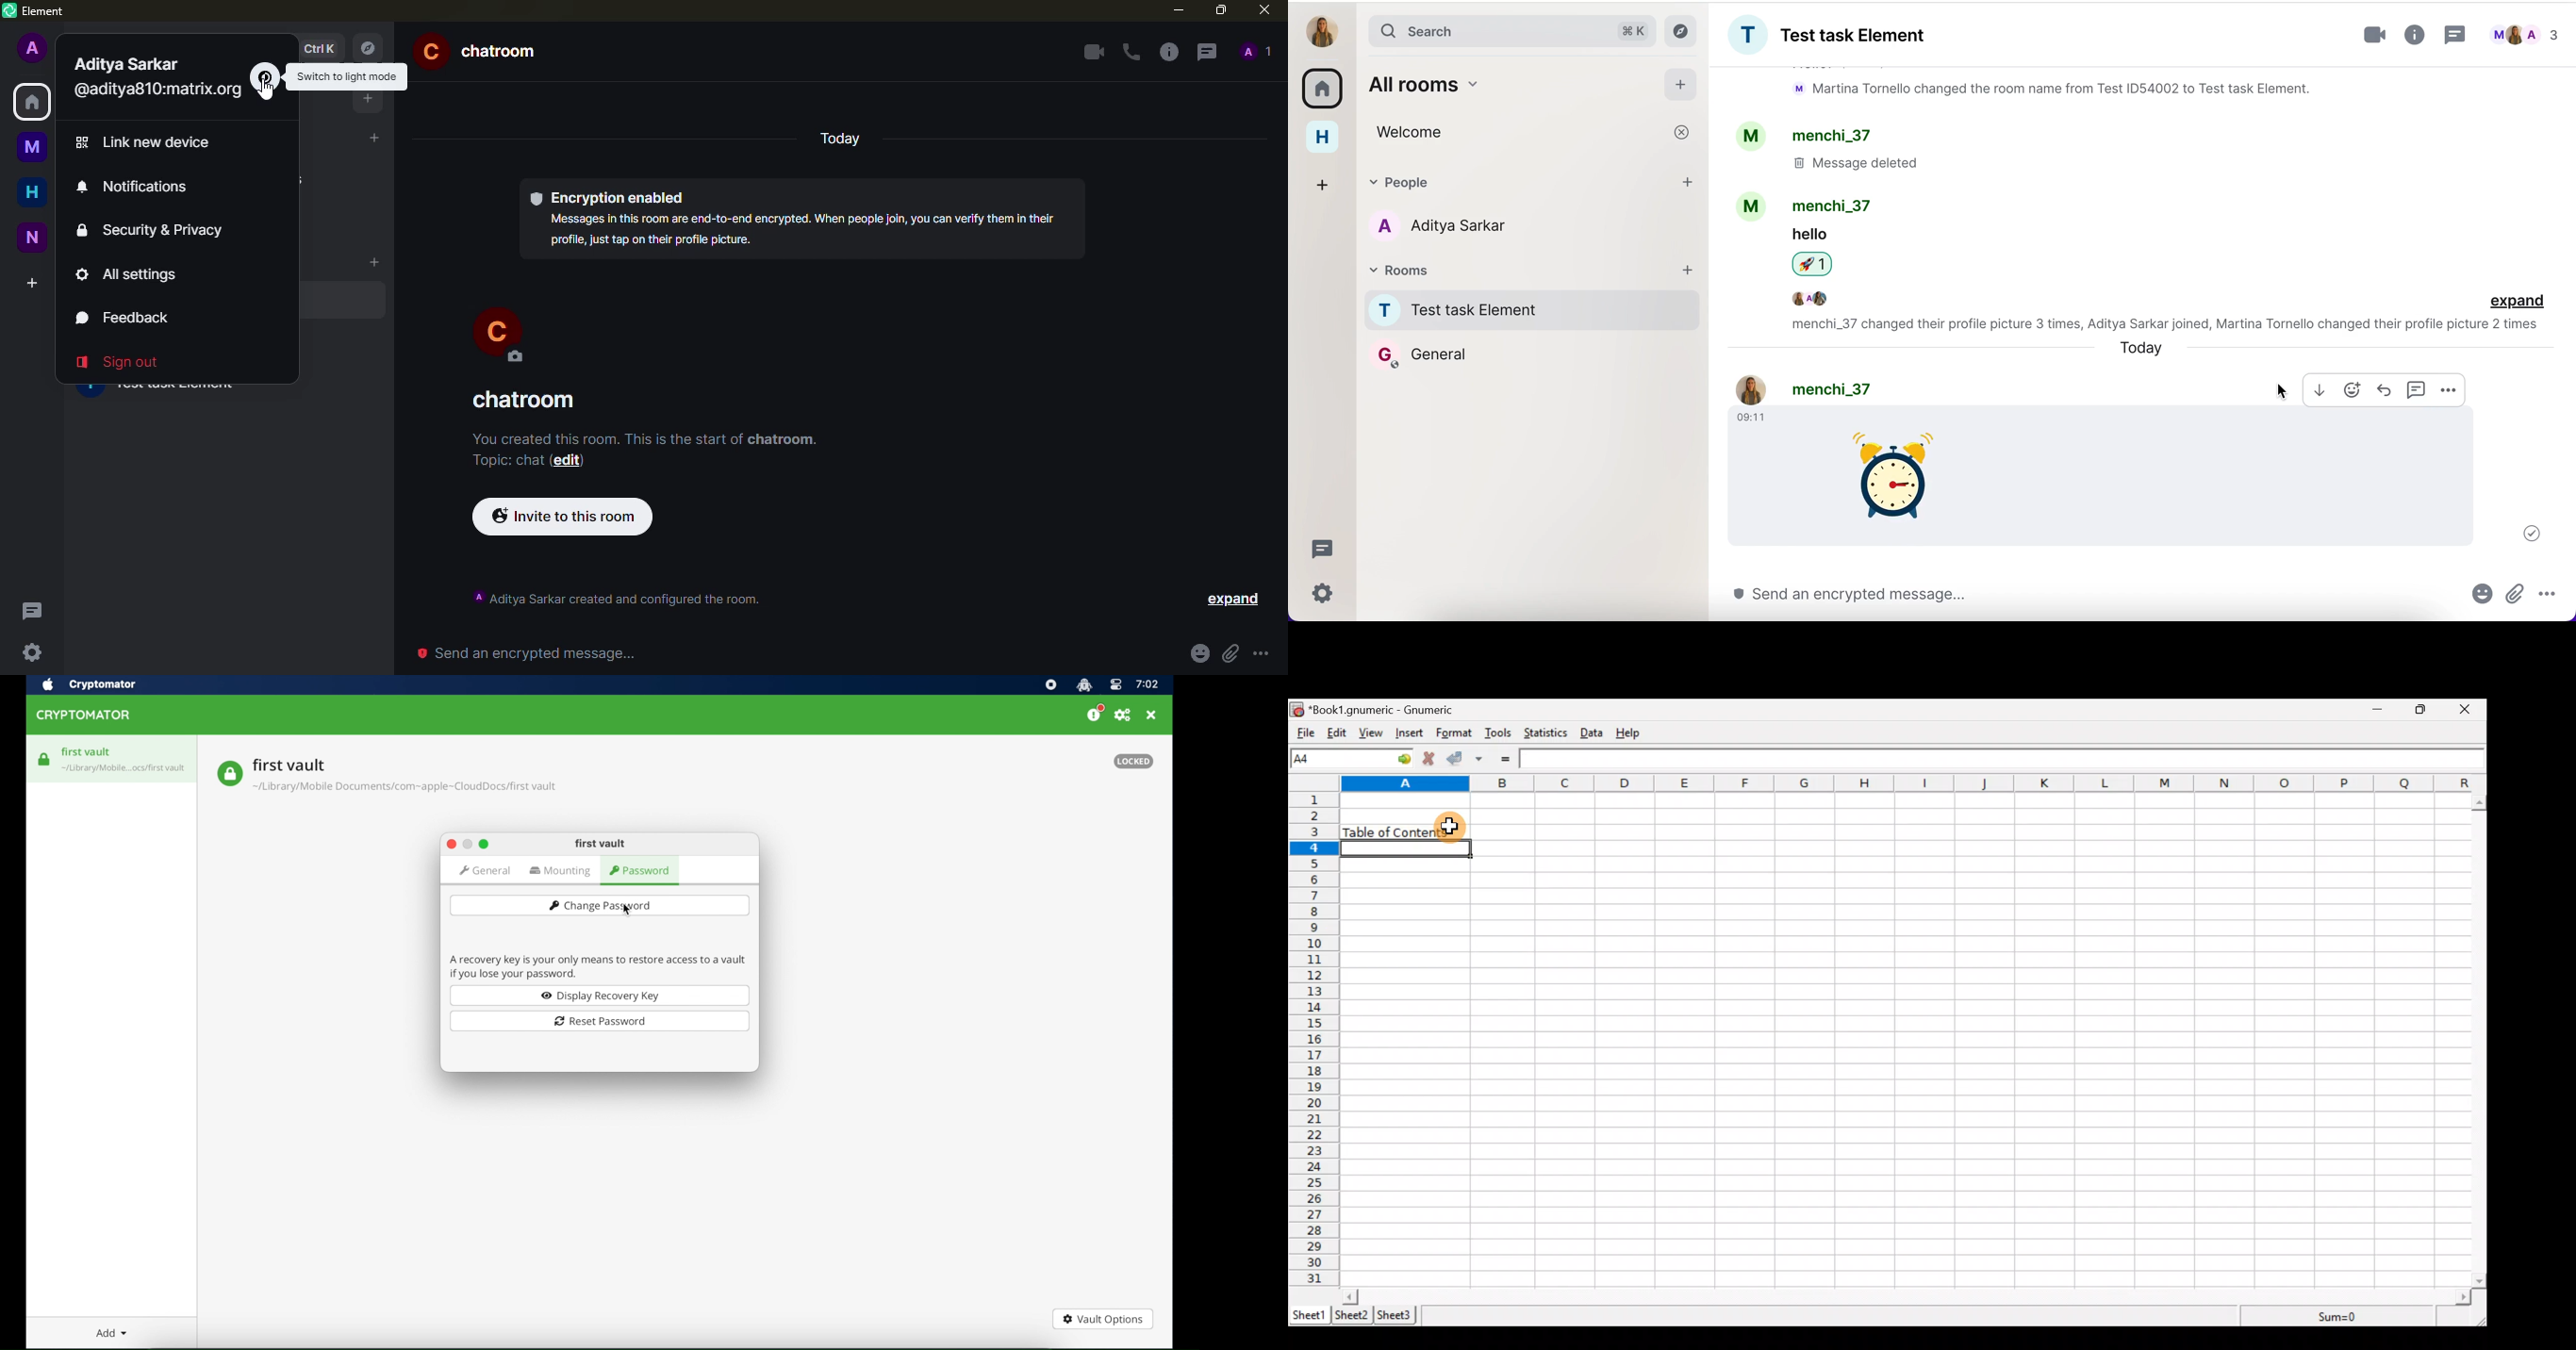 This screenshot has height=1372, width=2576. Describe the element at coordinates (1454, 734) in the screenshot. I see `Format` at that location.